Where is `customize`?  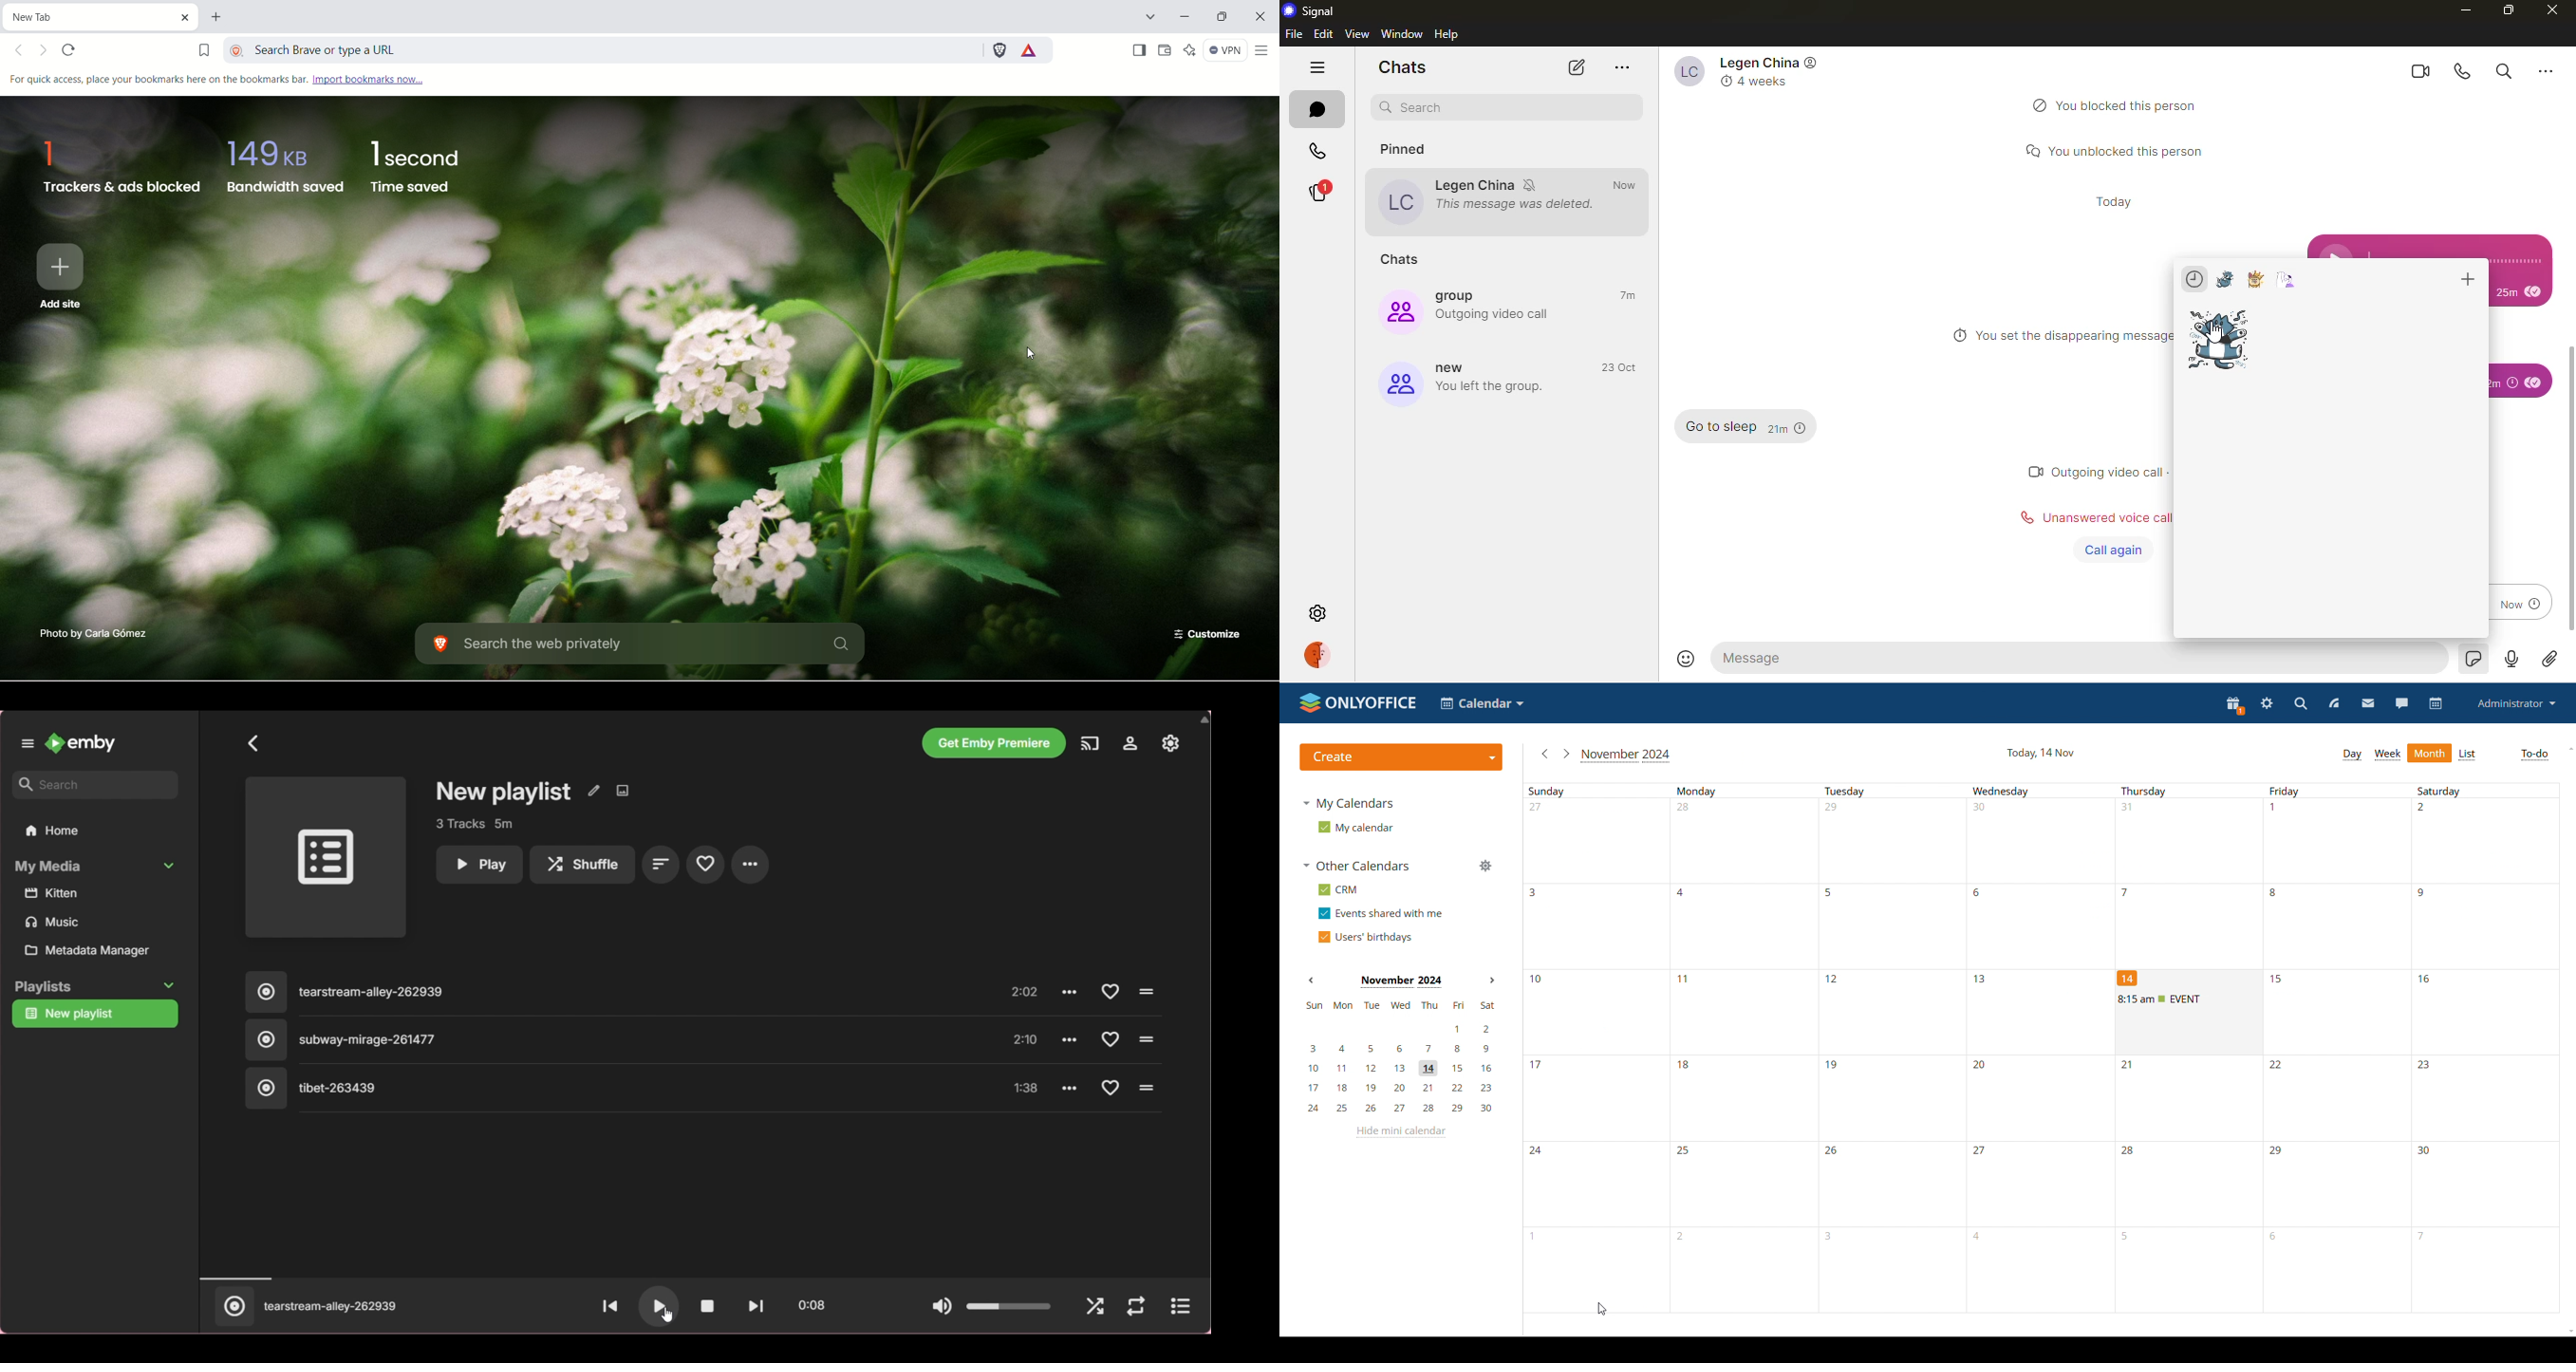 customize is located at coordinates (1207, 634).